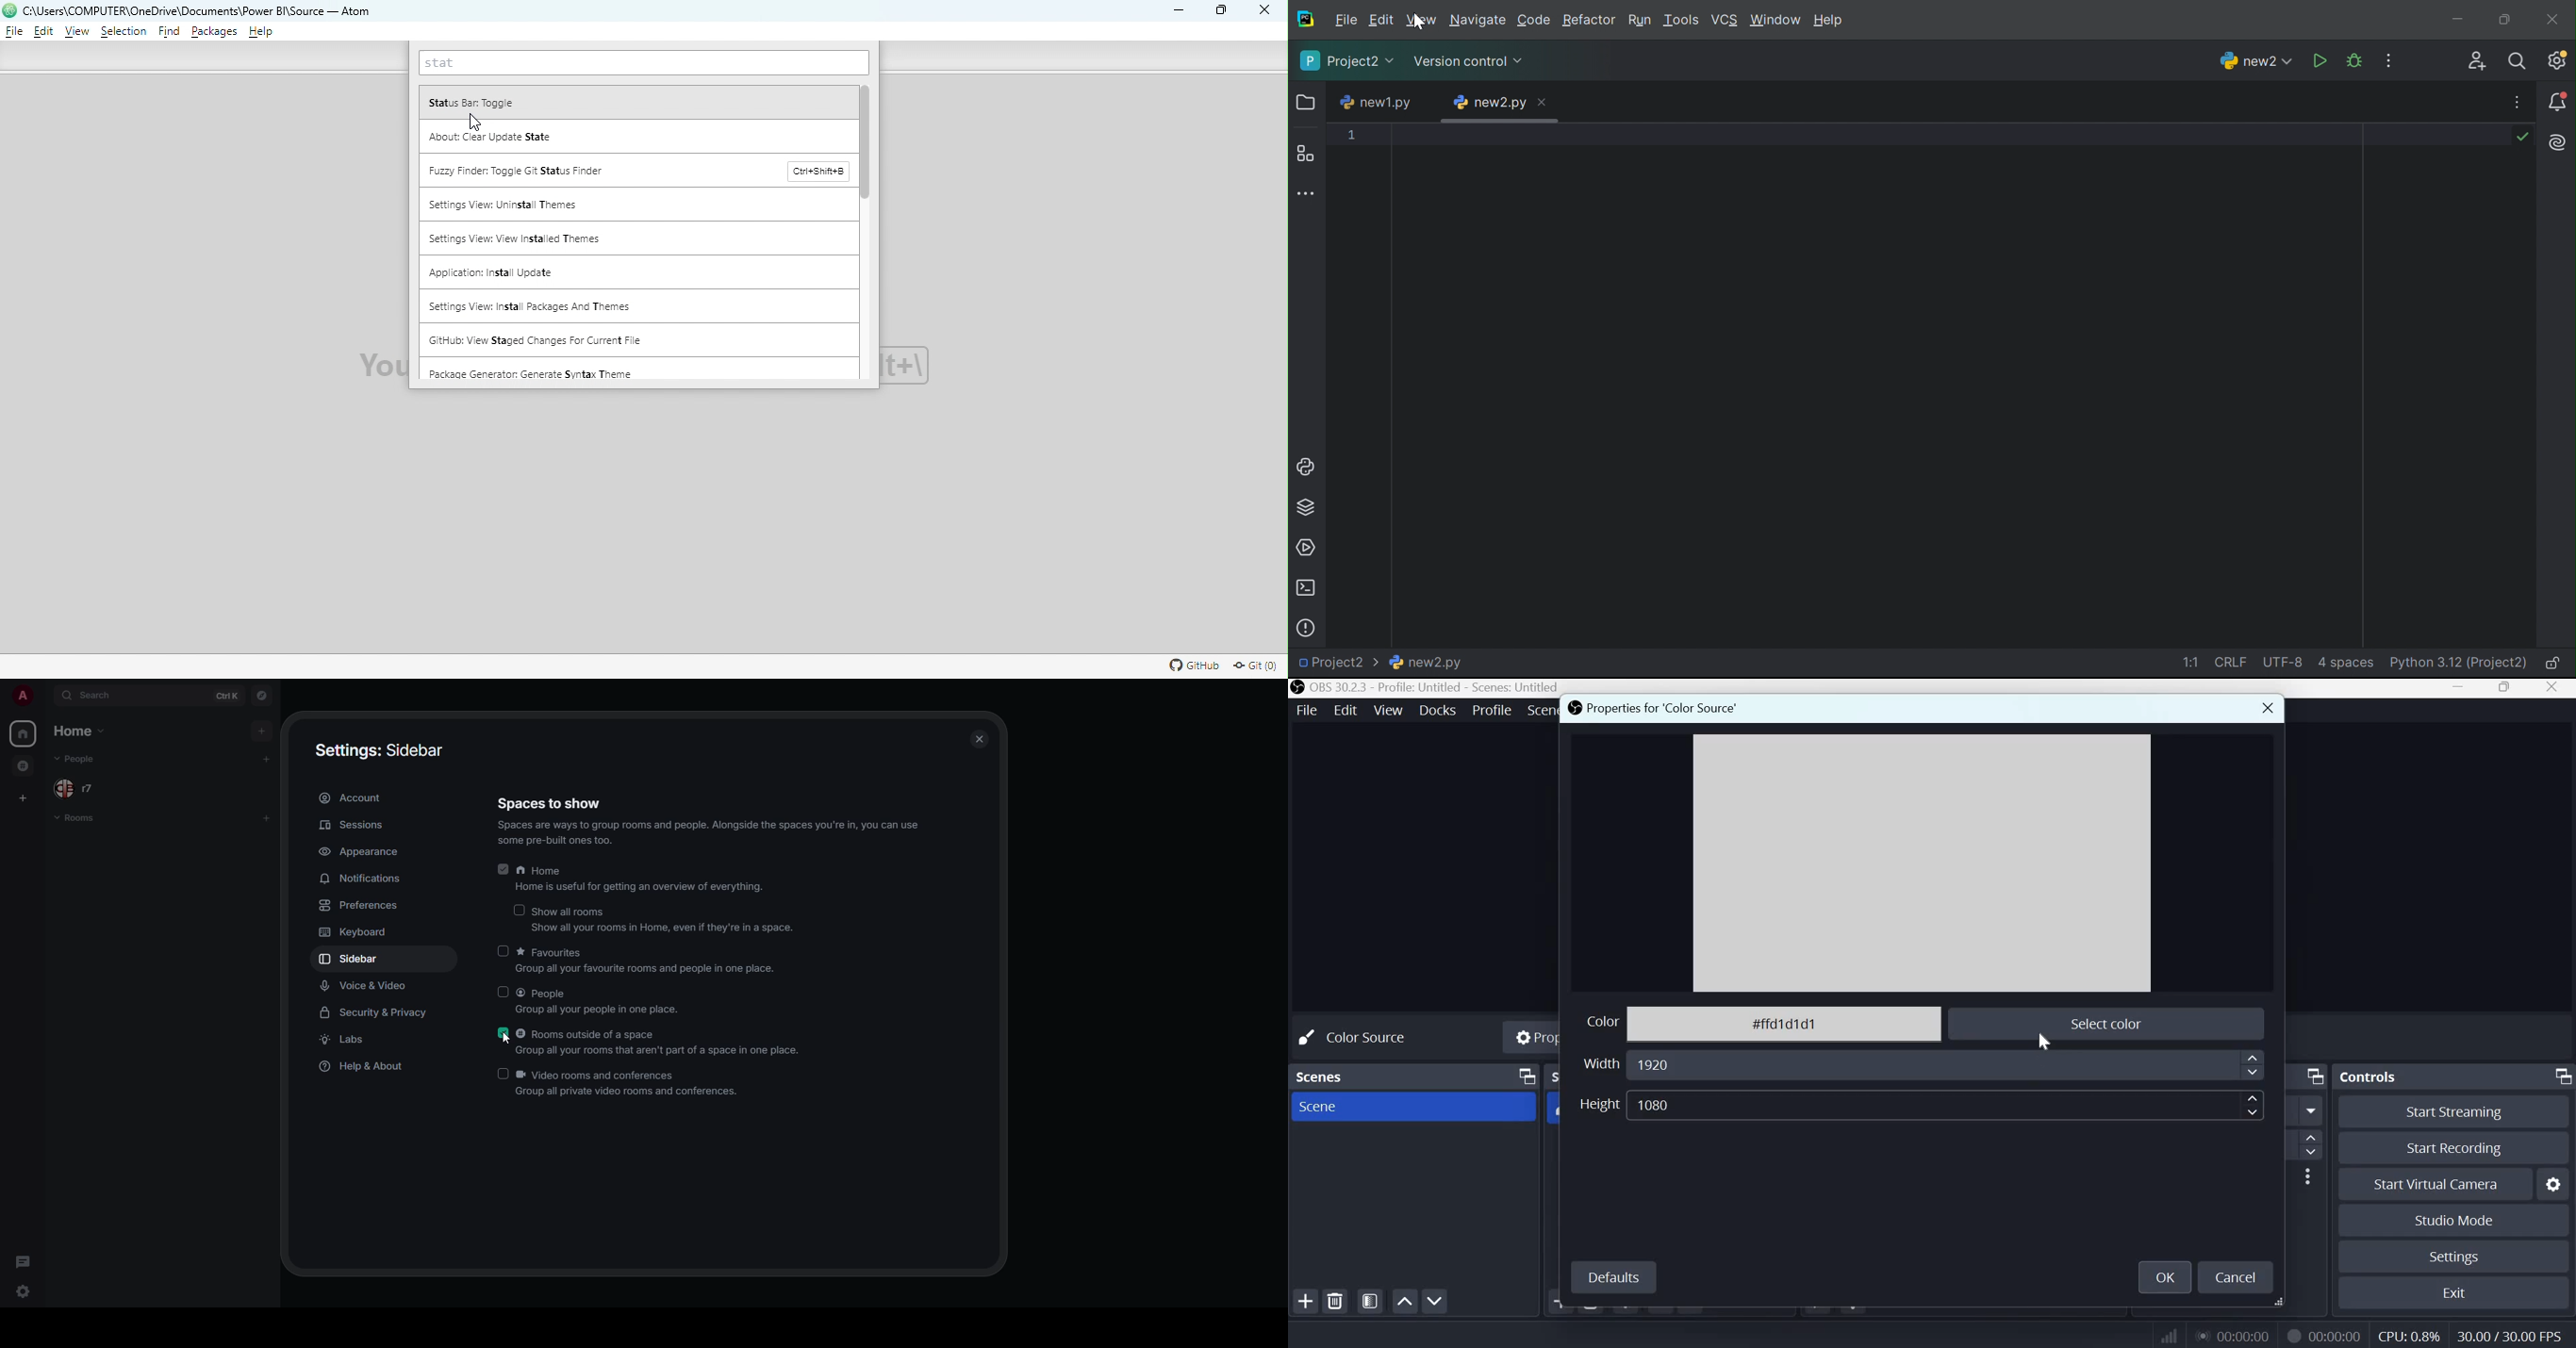 This screenshot has height=1372, width=2576. I want to click on Terminal, so click(1305, 589).